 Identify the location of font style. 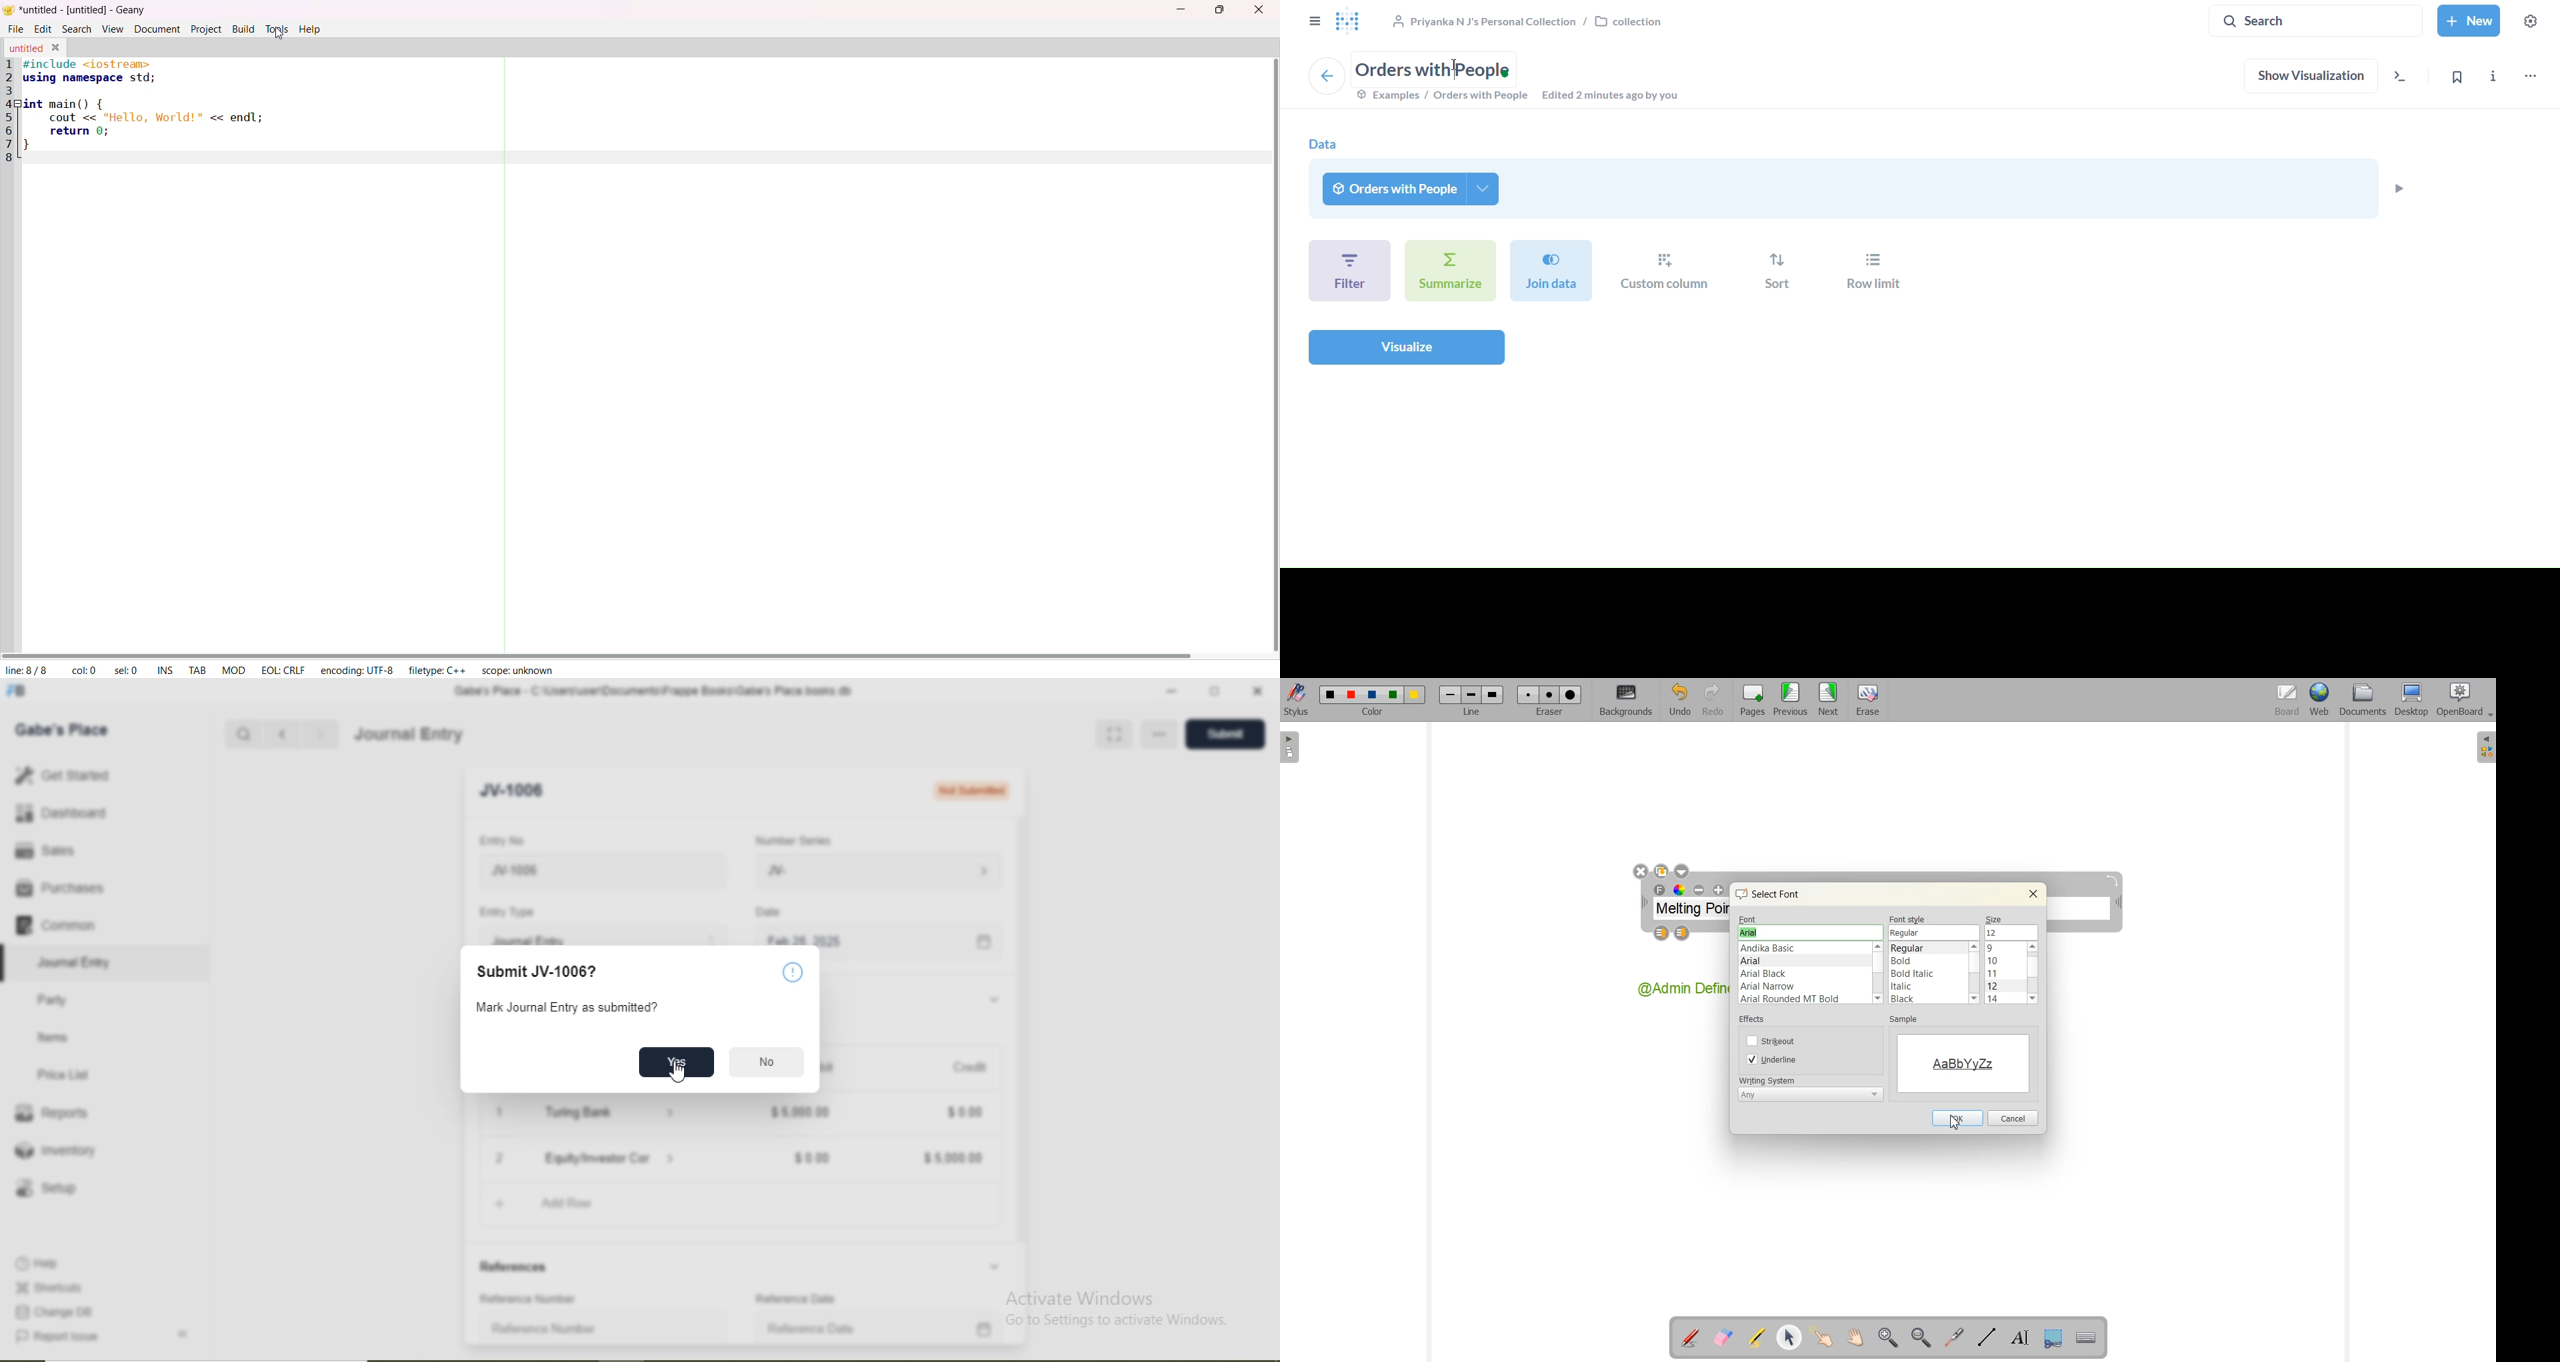
(1909, 919).